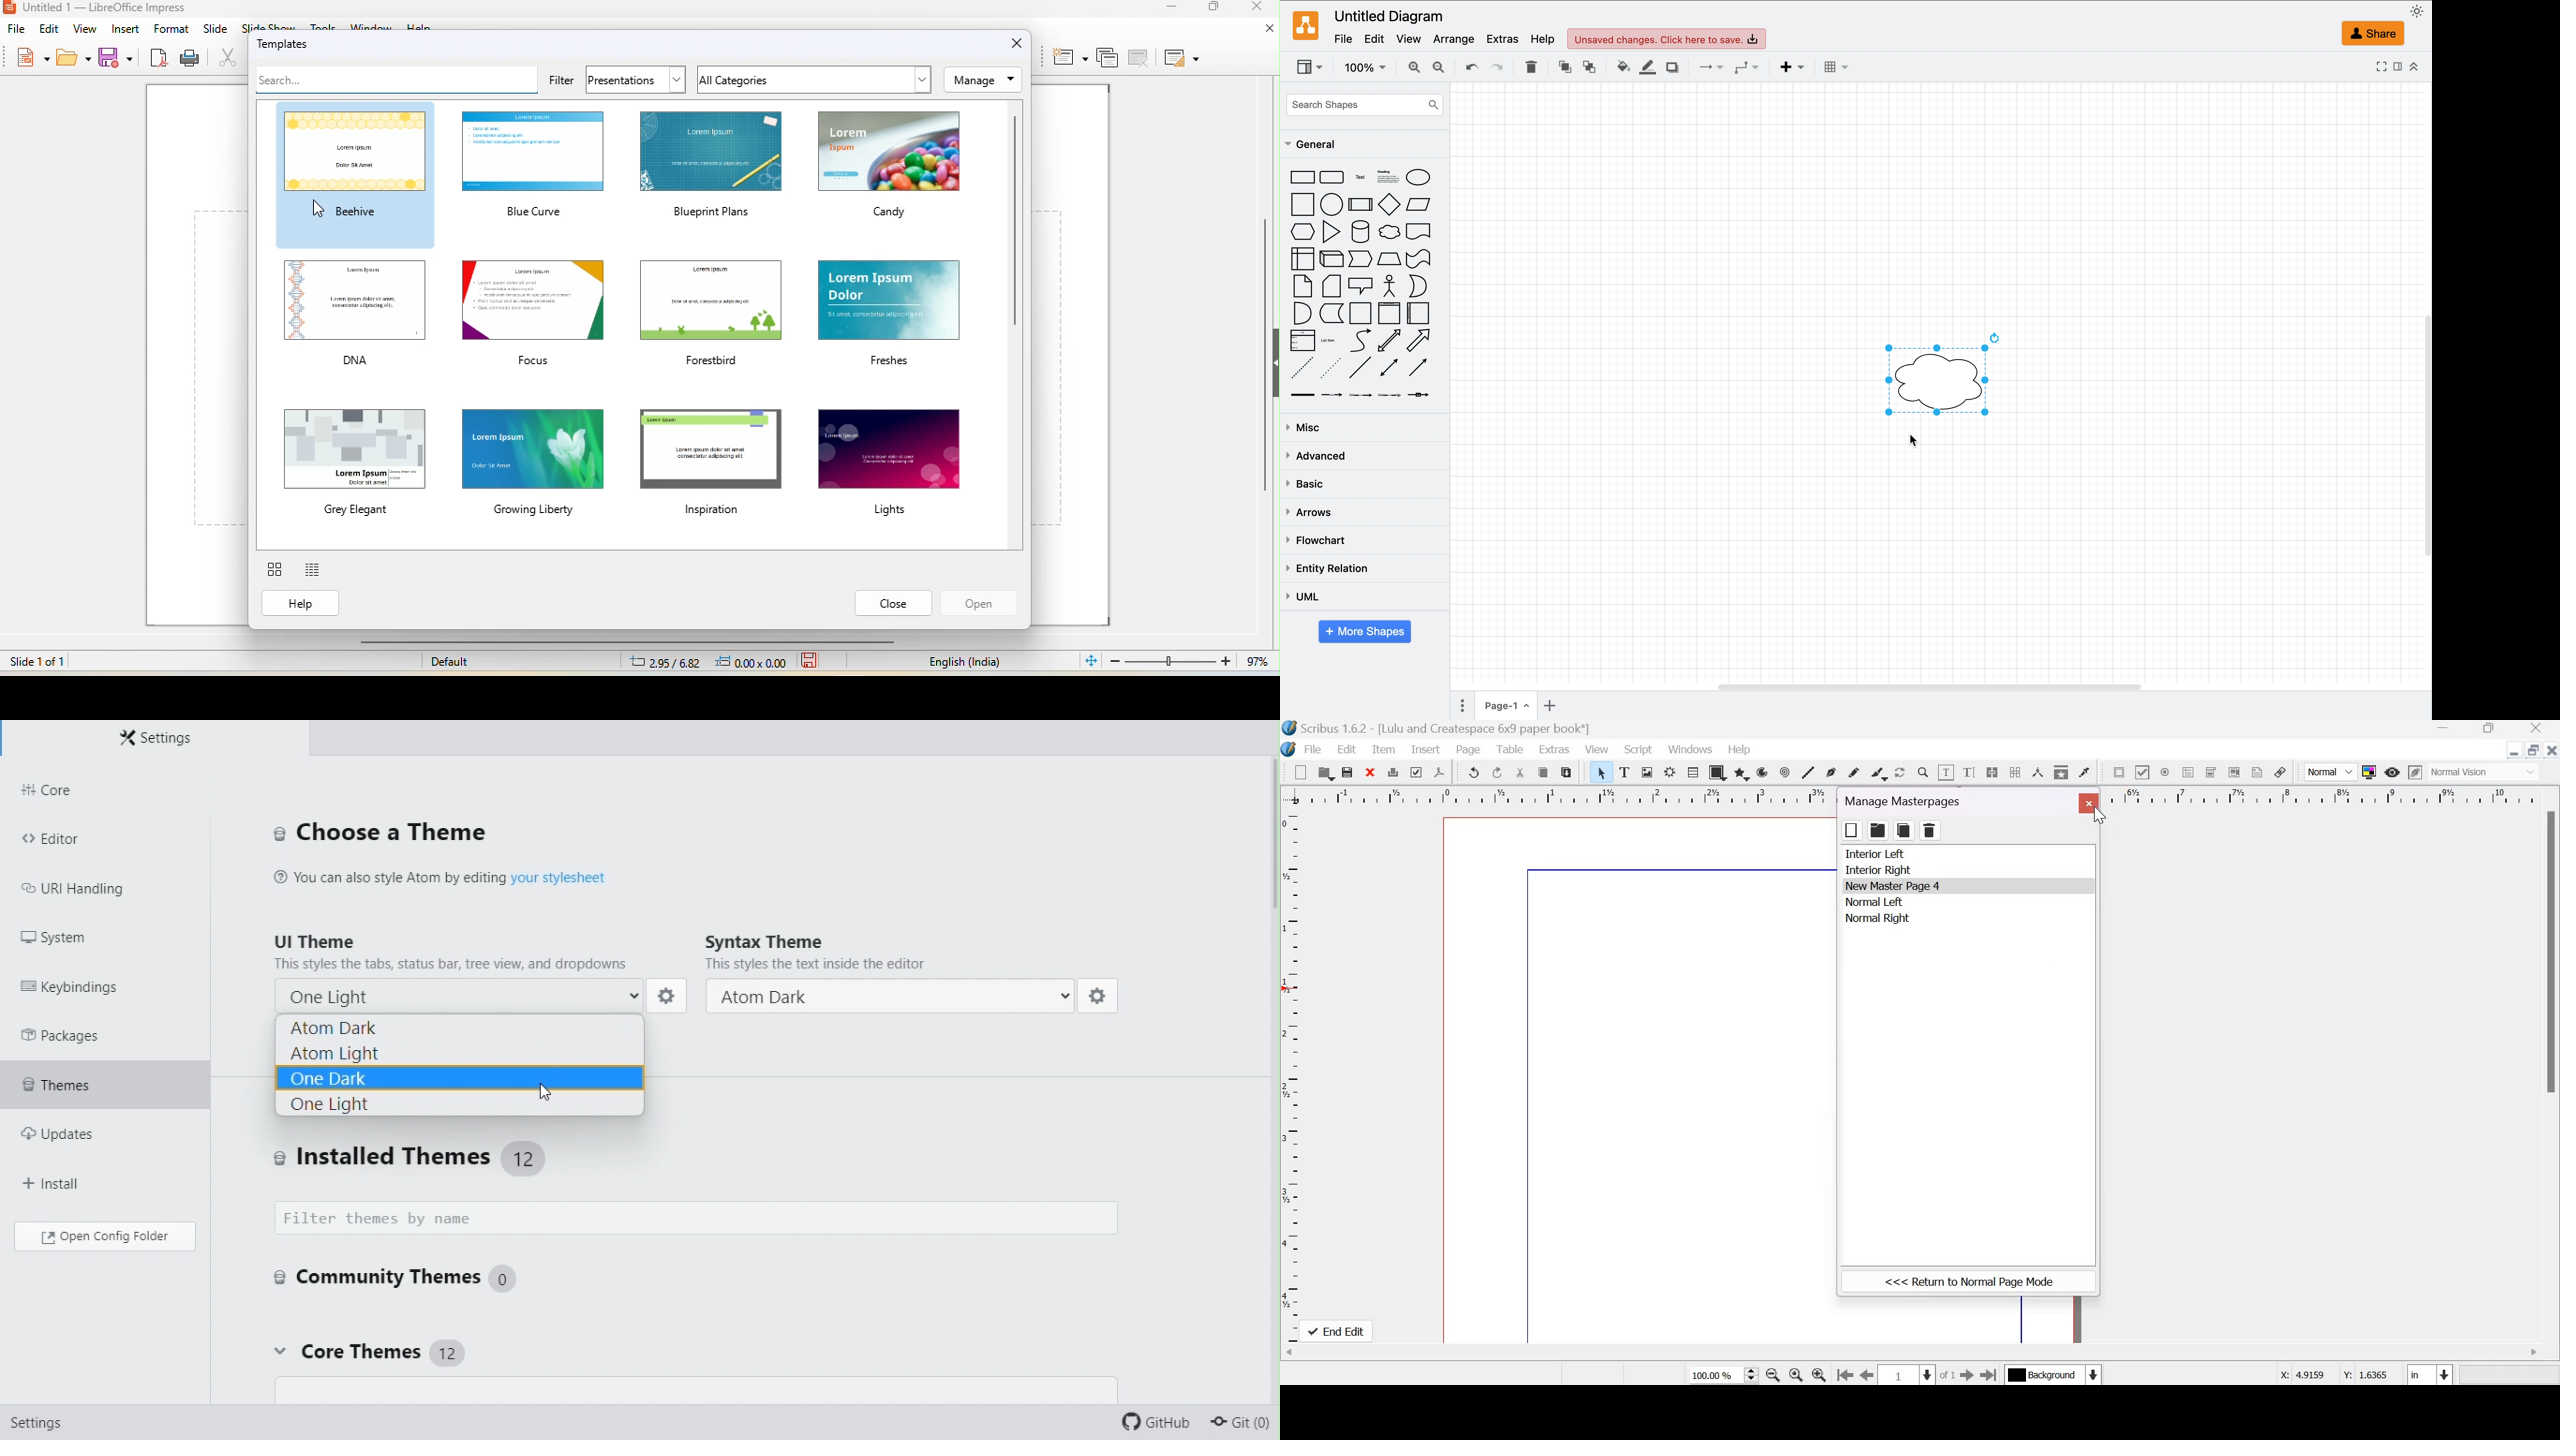 The image size is (2576, 1456). What do you see at coordinates (1521, 773) in the screenshot?
I see `cut` at bounding box center [1521, 773].